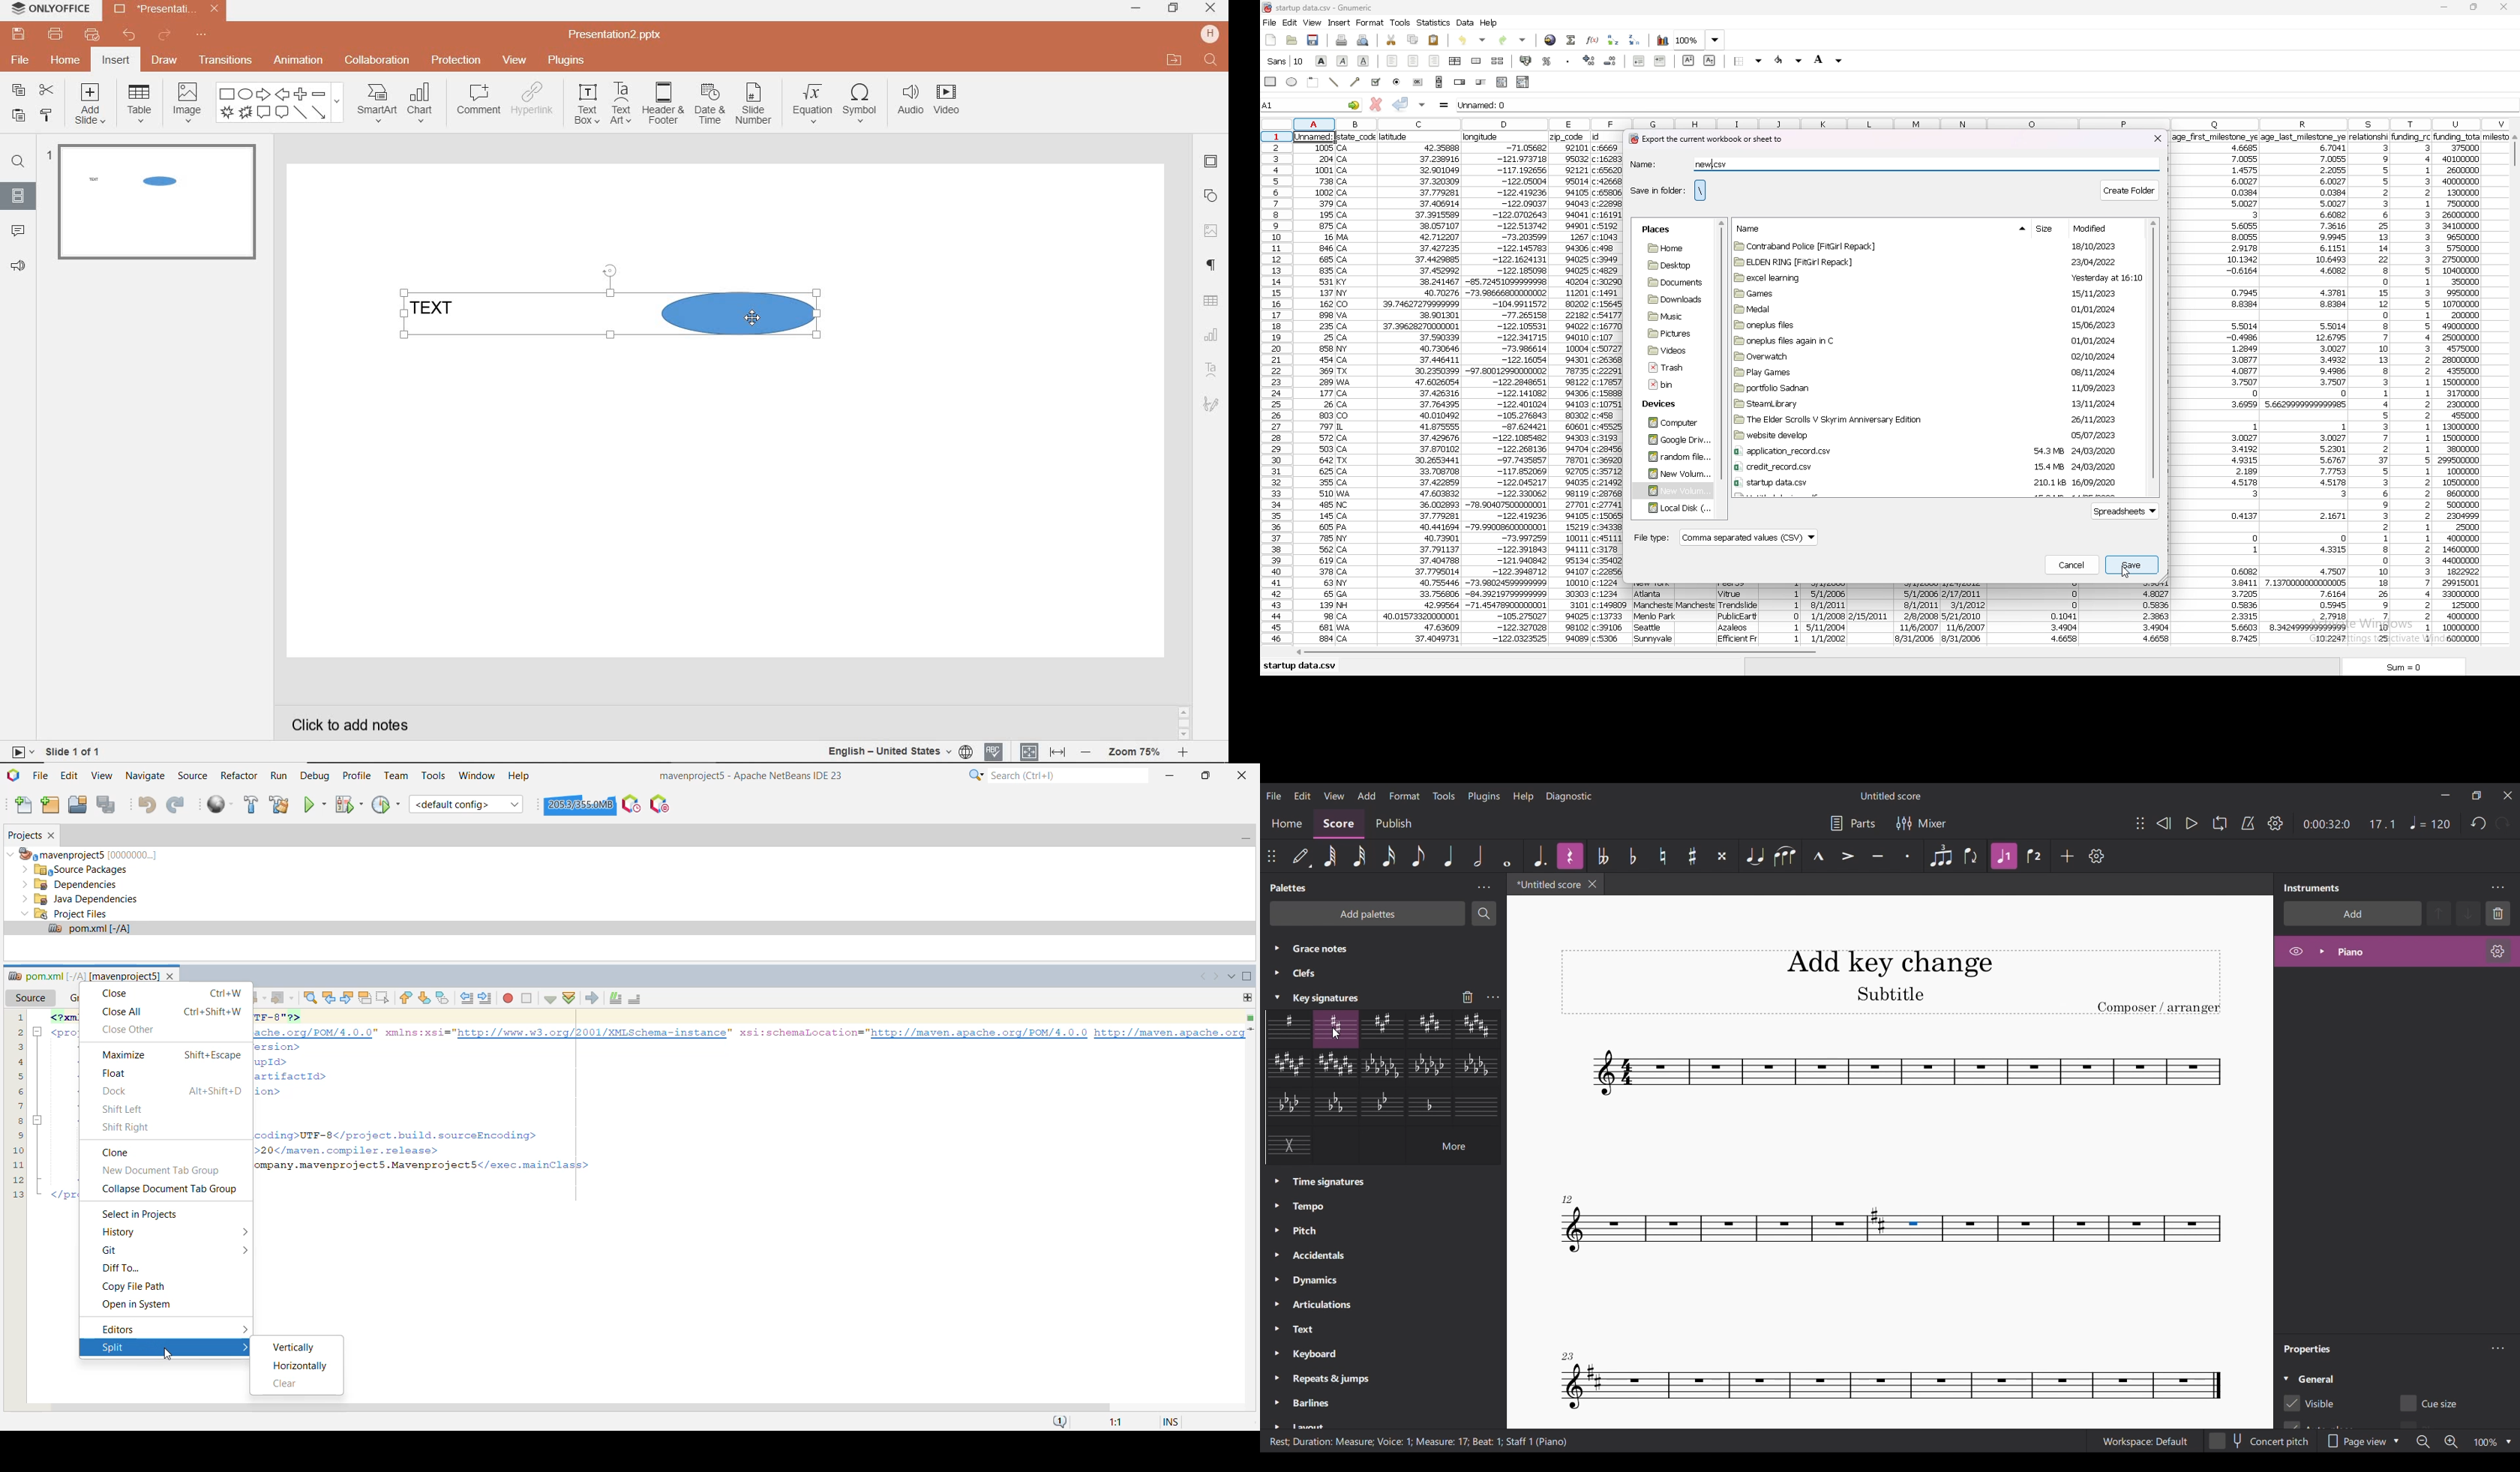  What do you see at coordinates (1592, 40) in the screenshot?
I see `function` at bounding box center [1592, 40].